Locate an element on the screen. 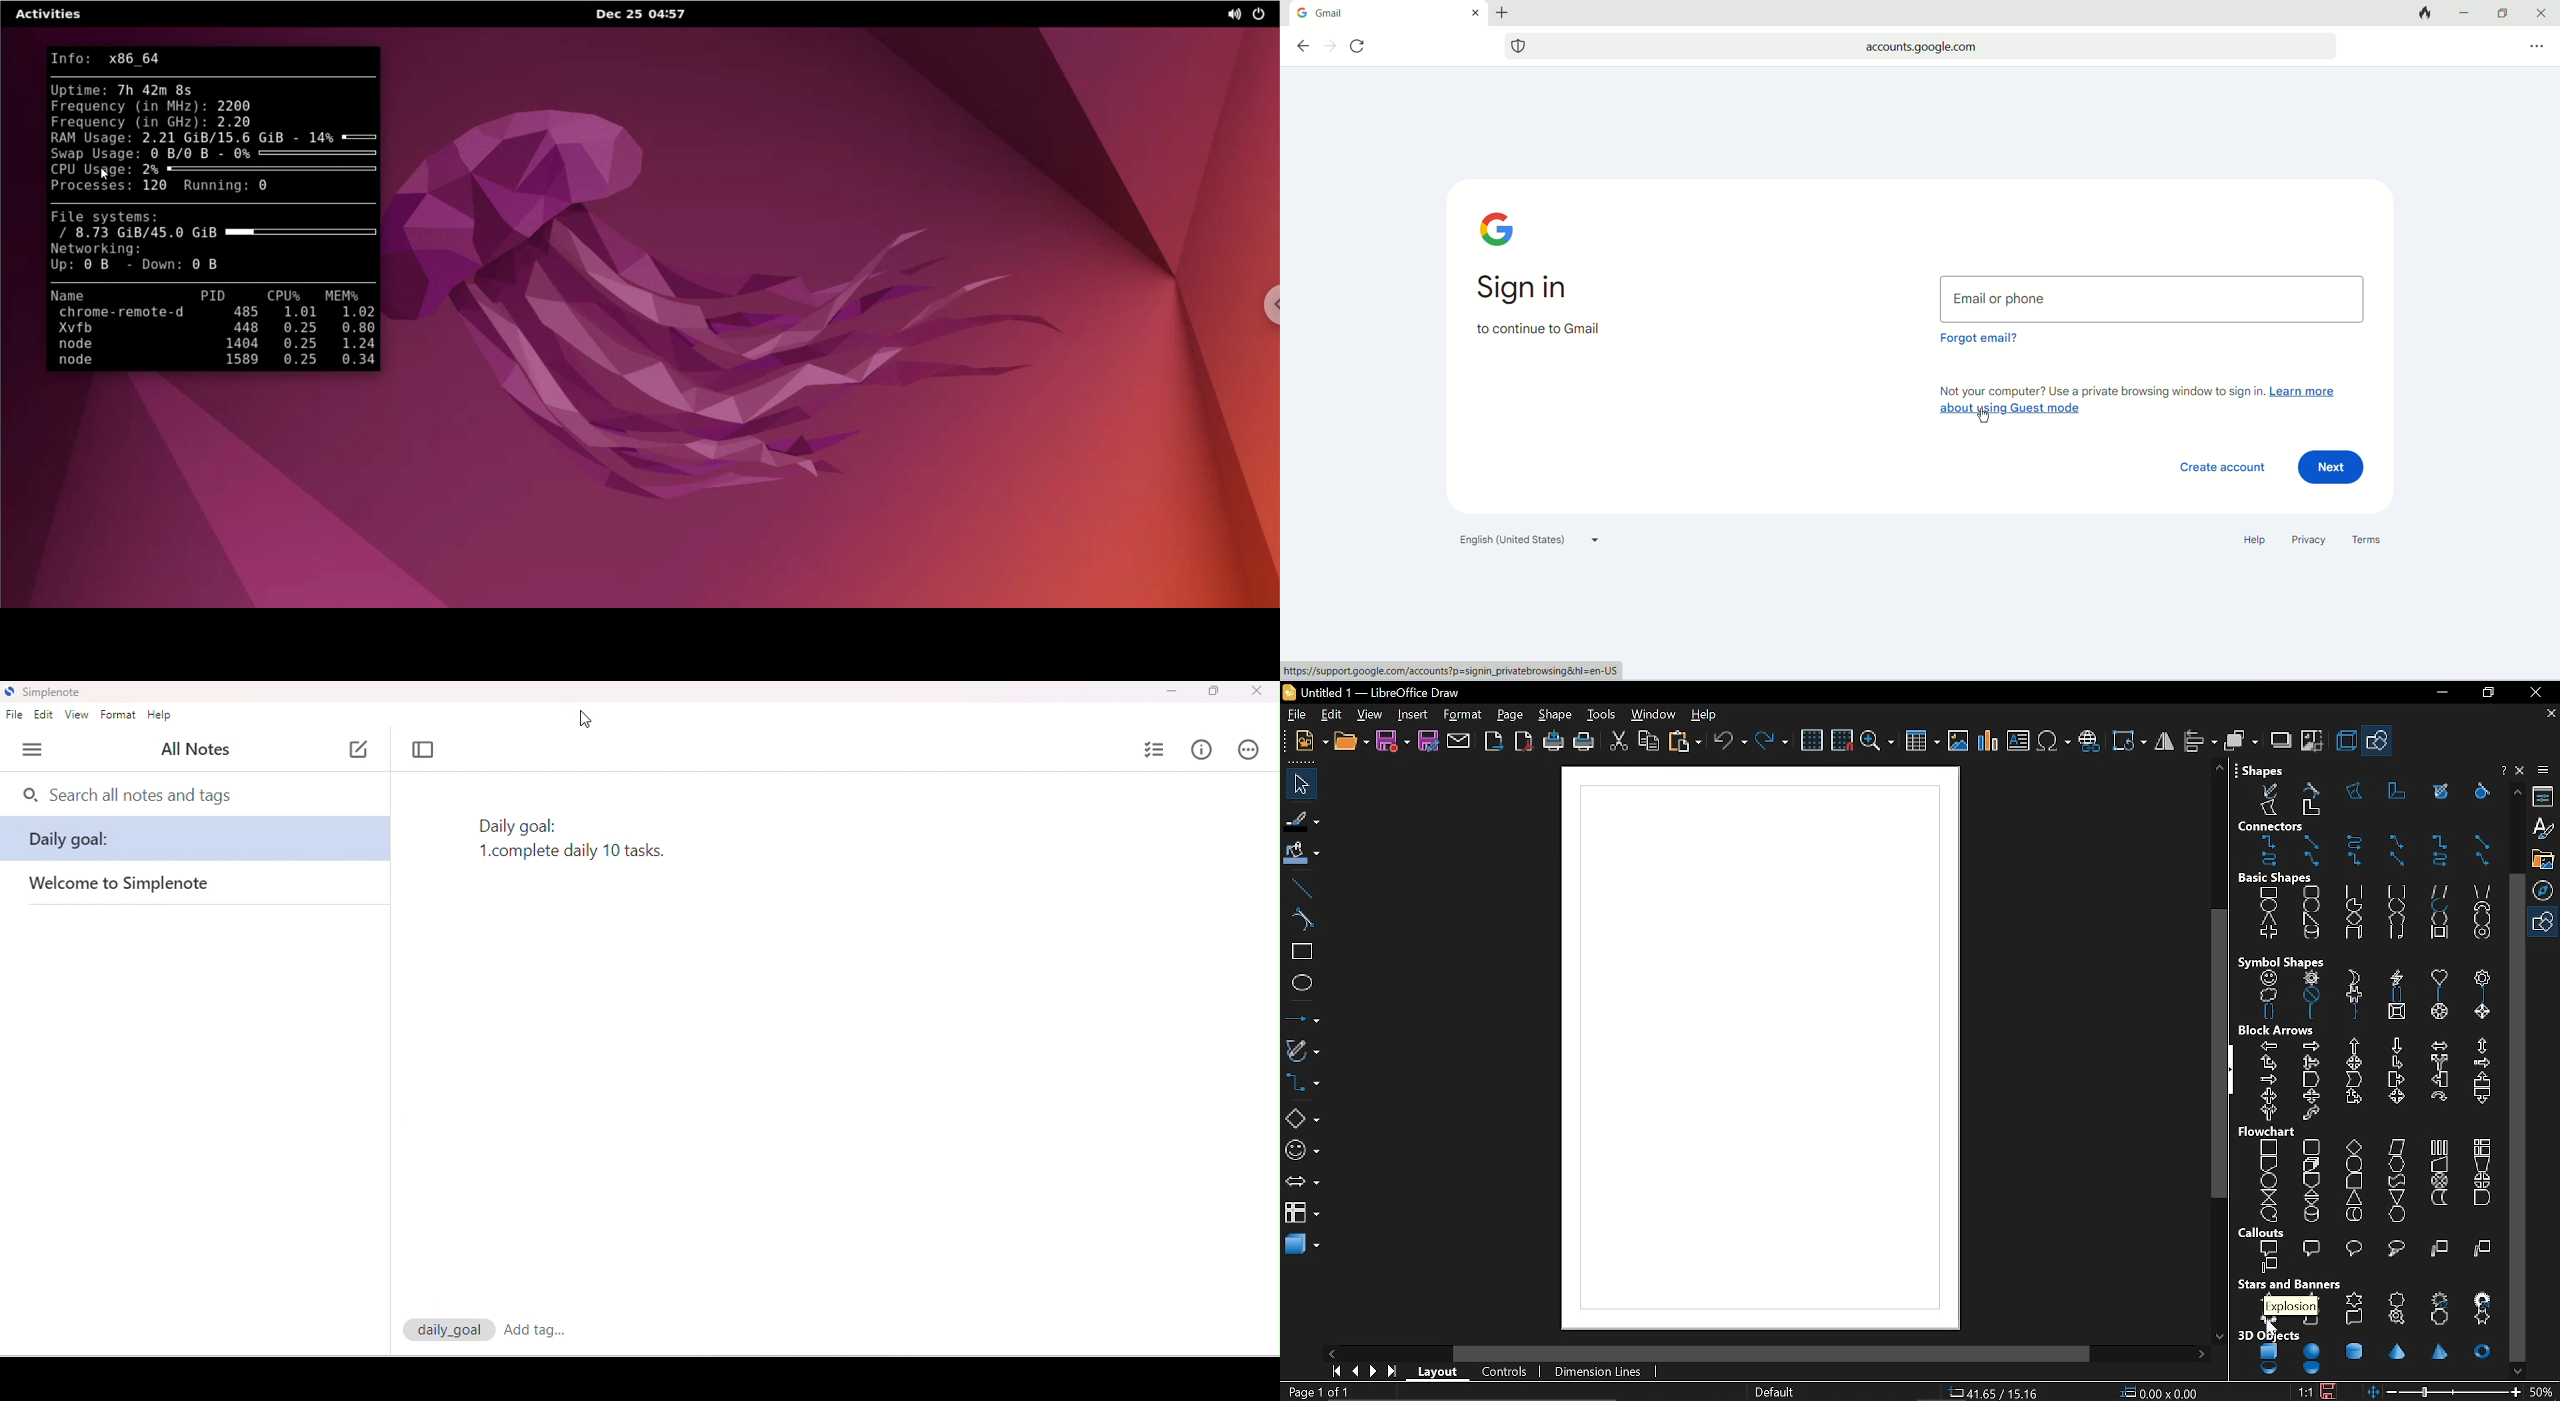 This screenshot has width=2576, height=1428. rectangle is located at coordinates (1298, 952).